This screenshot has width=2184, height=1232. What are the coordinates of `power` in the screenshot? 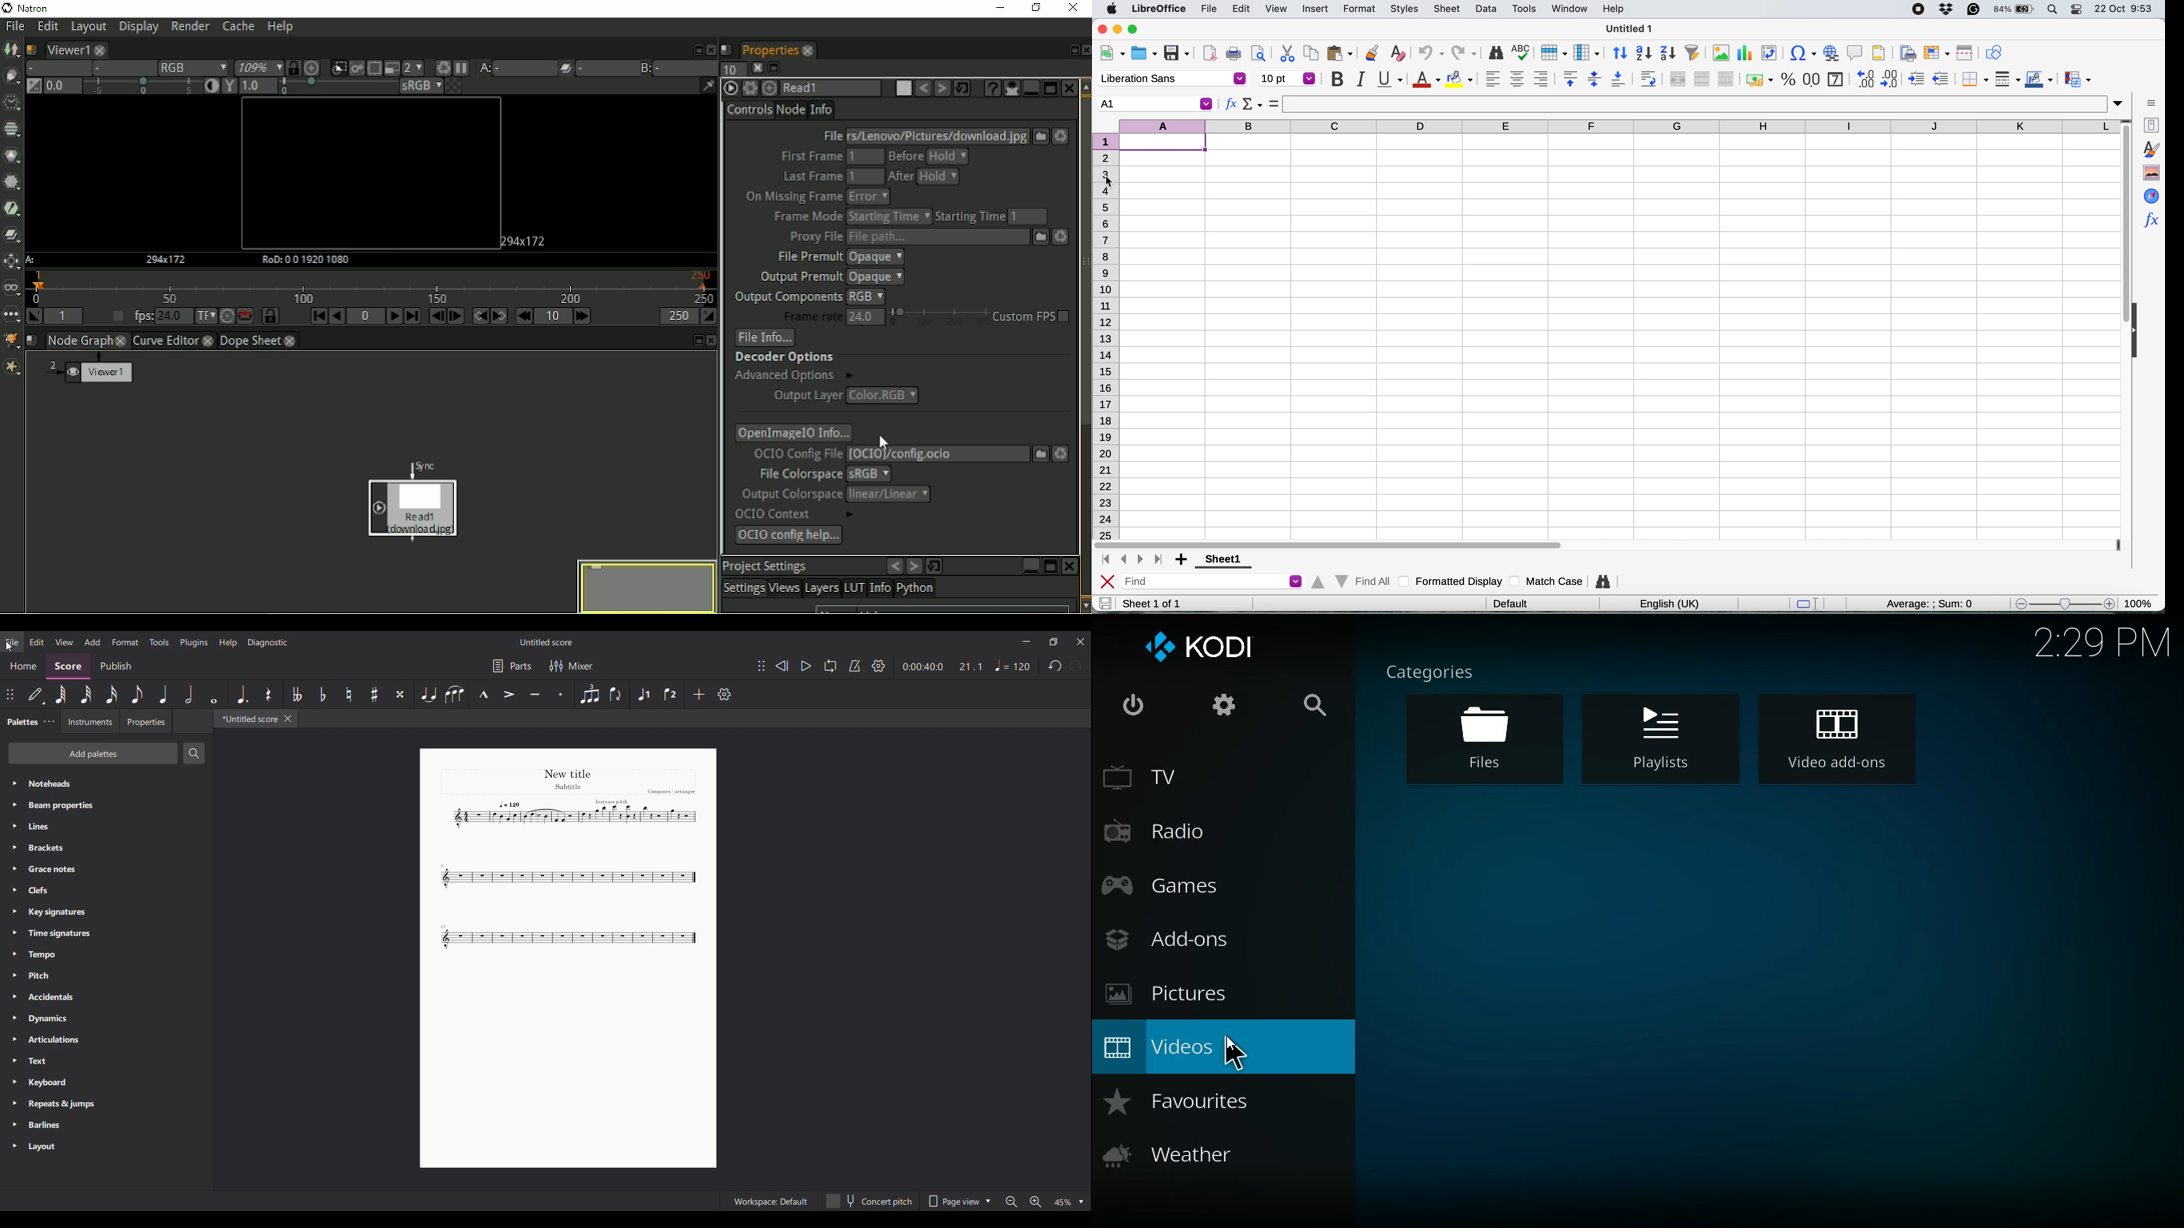 It's located at (1132, 707).